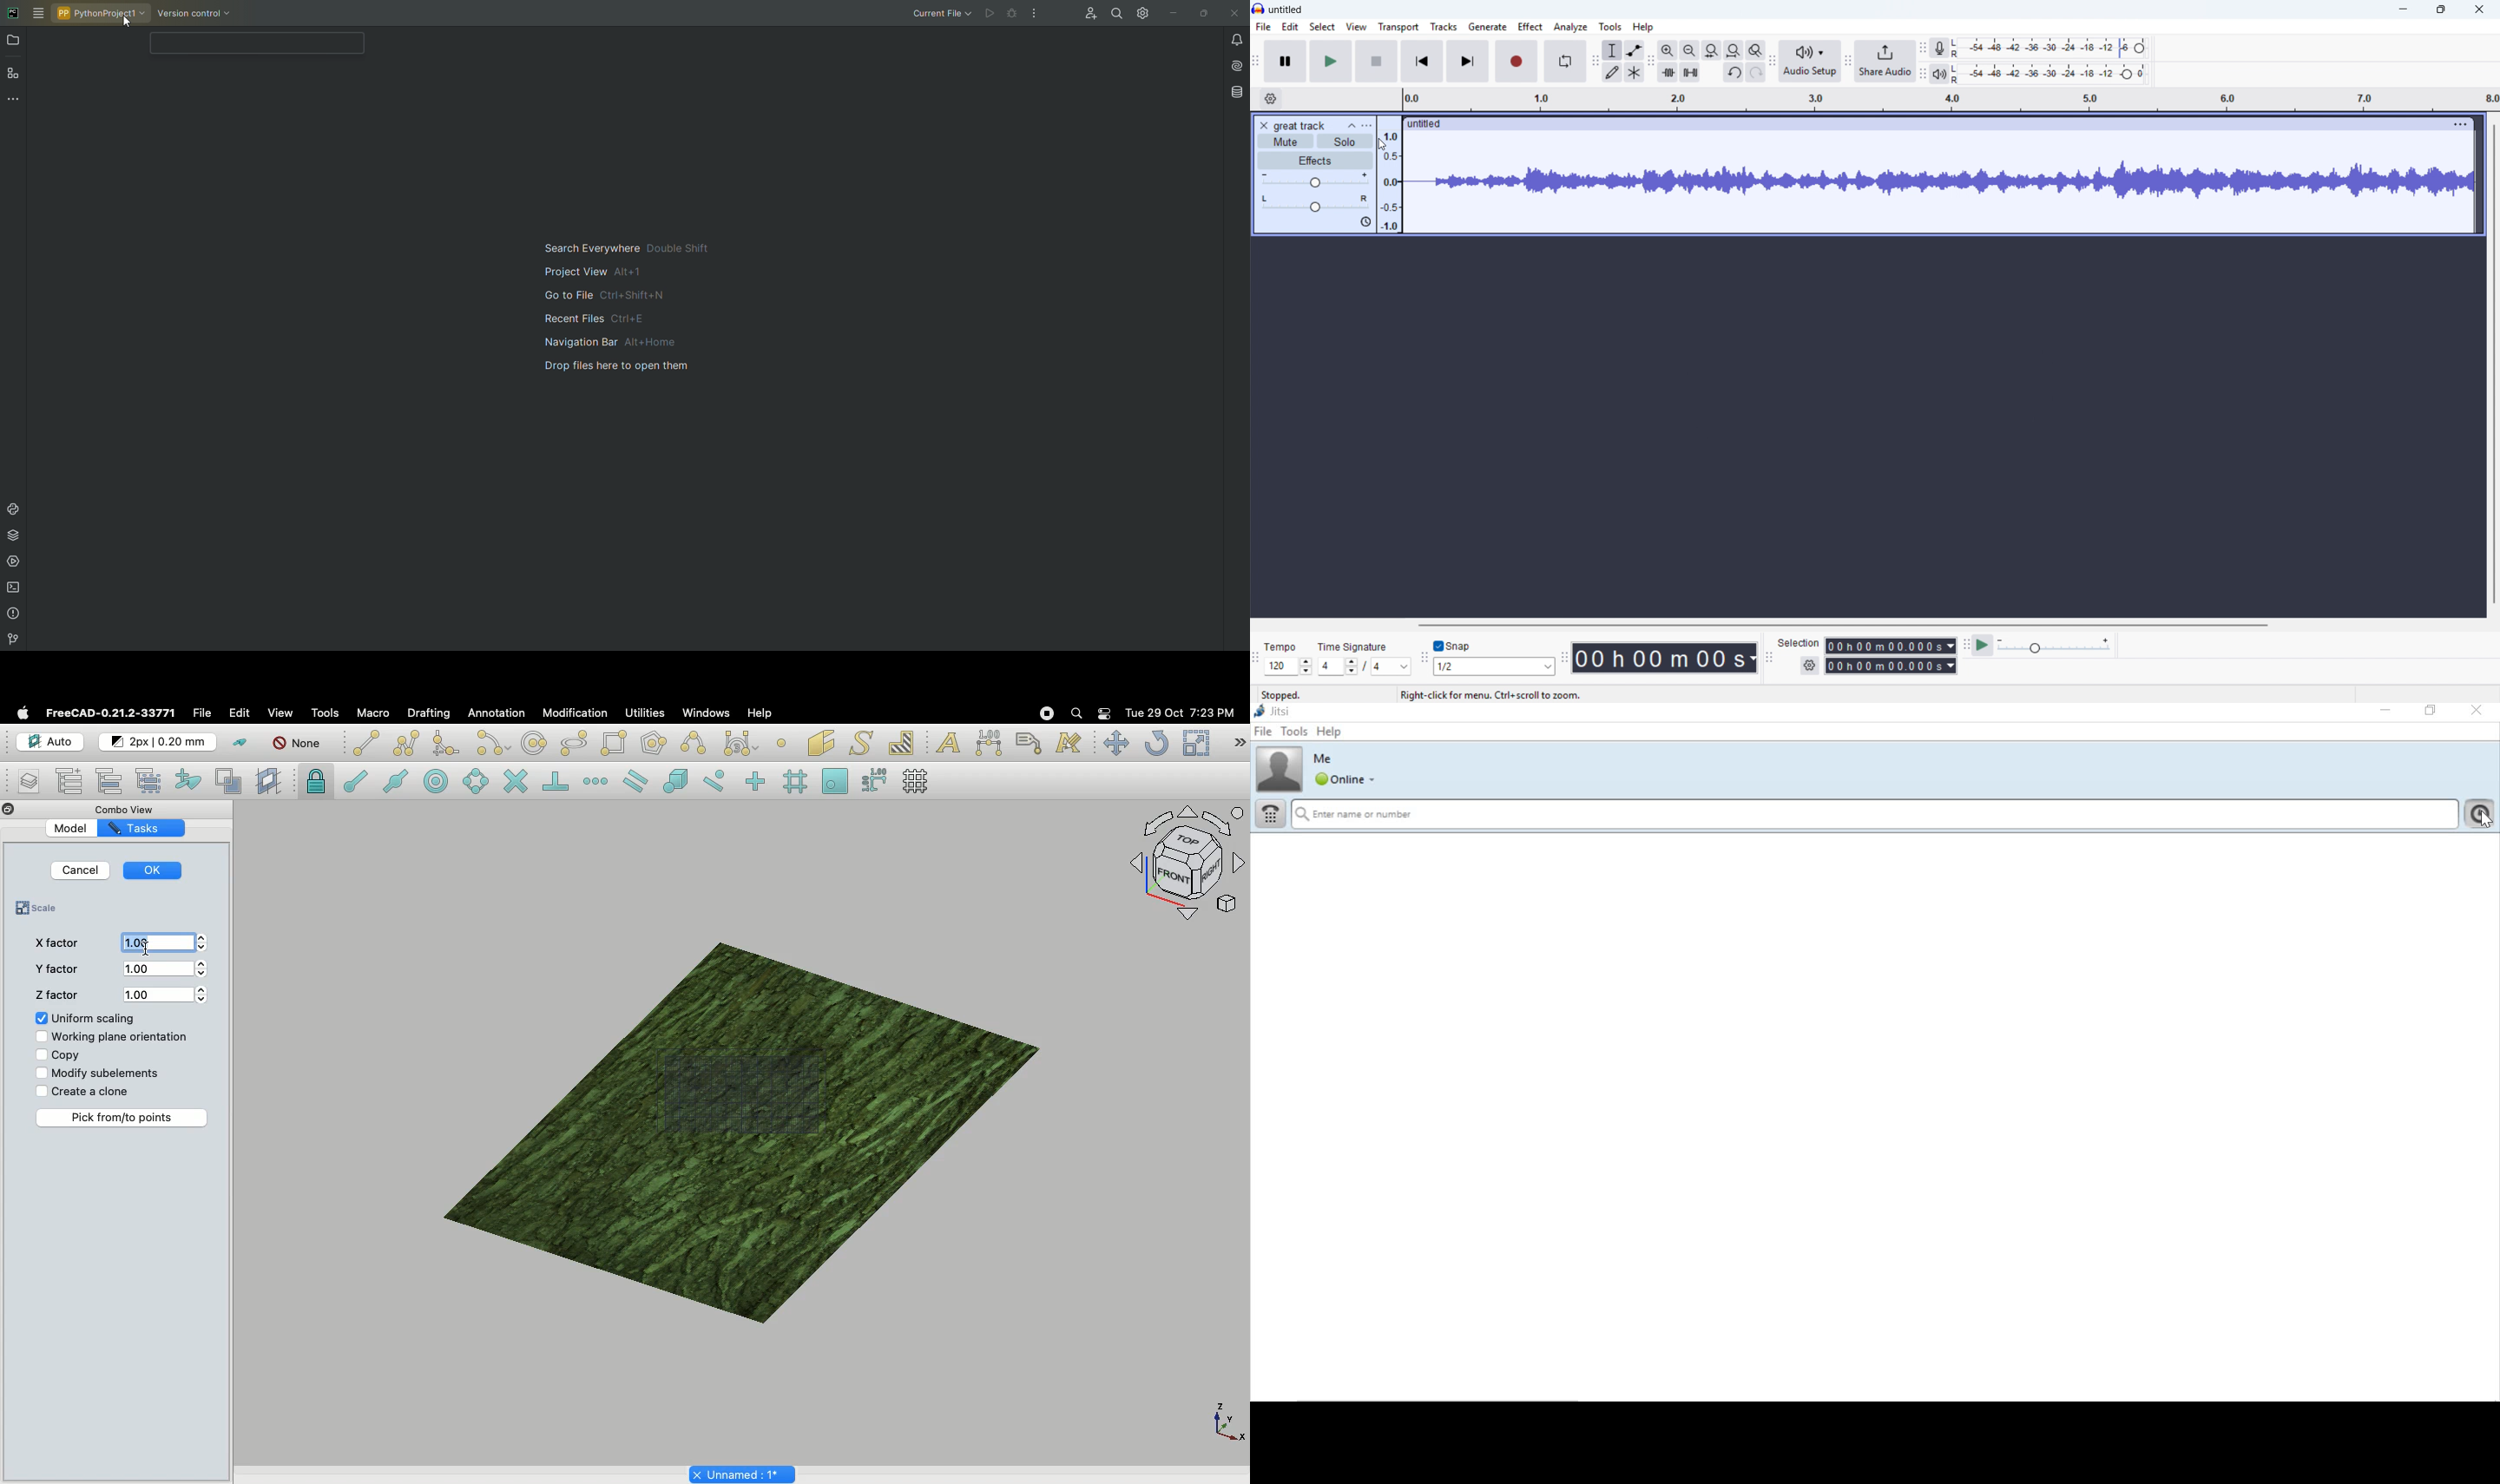  Describe the element at coordinates (70, 780) in the screenshot. I see `Add new named group` at that location.